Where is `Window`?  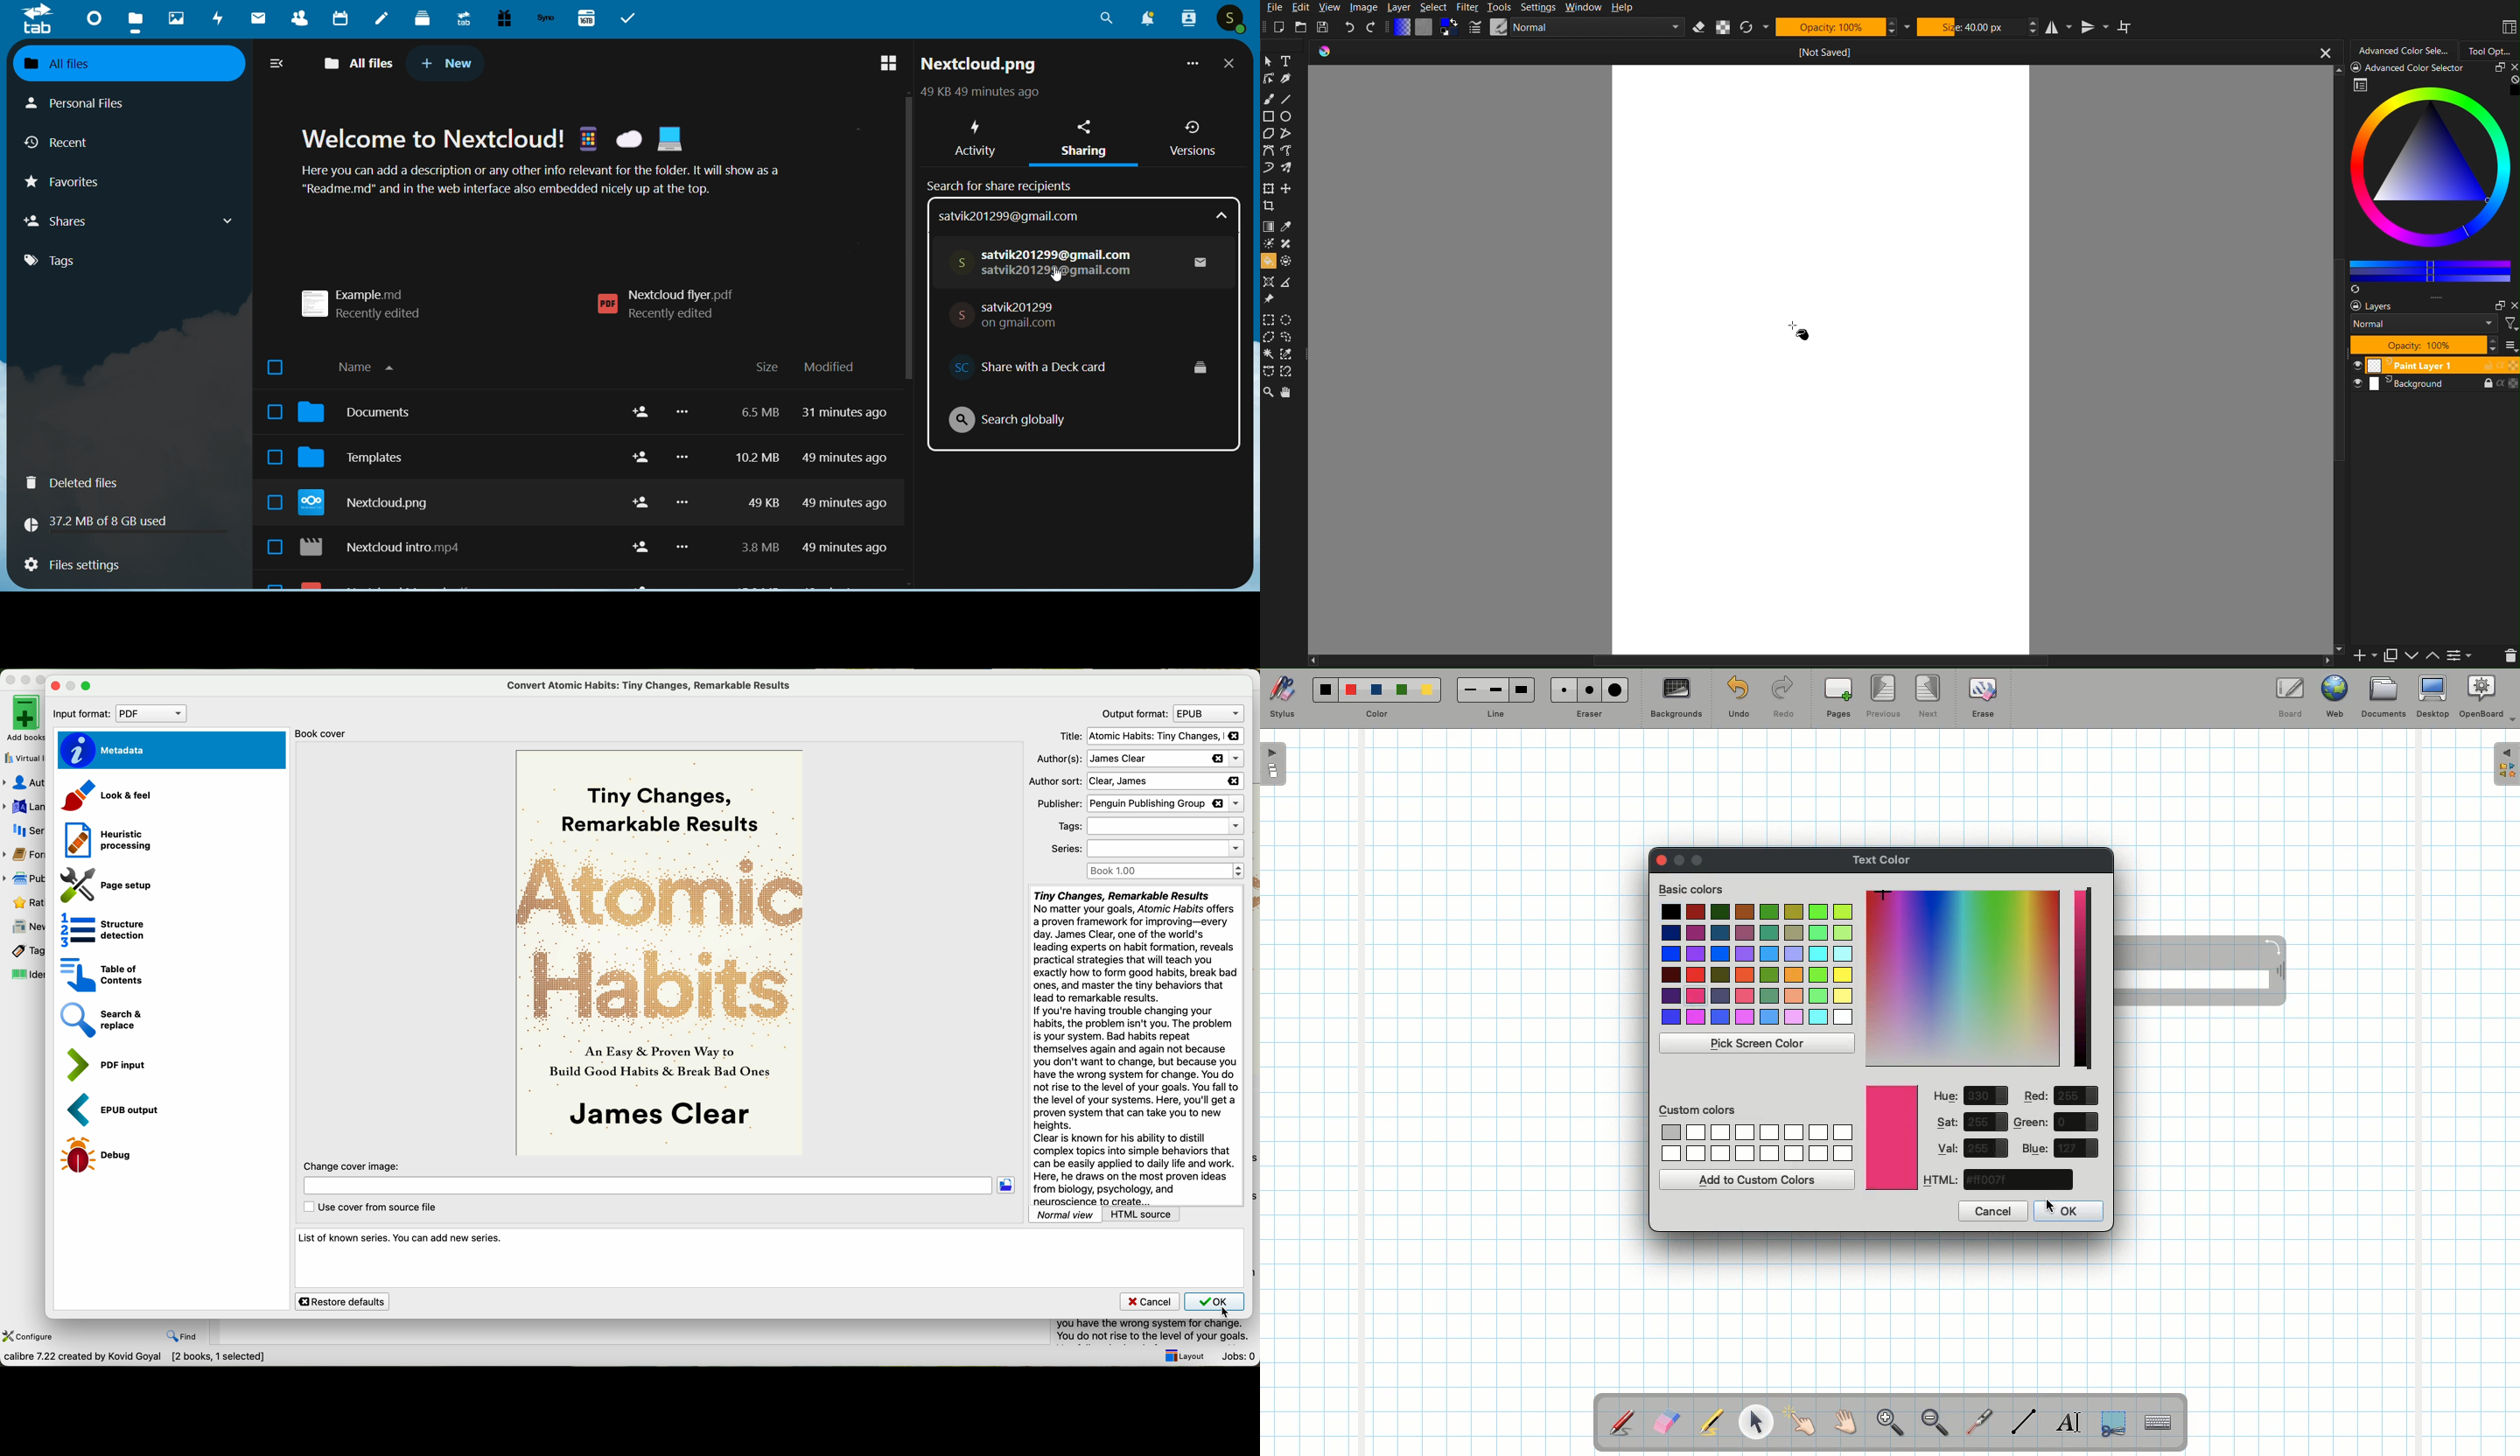
Window is located at coordinates (1583, 8).